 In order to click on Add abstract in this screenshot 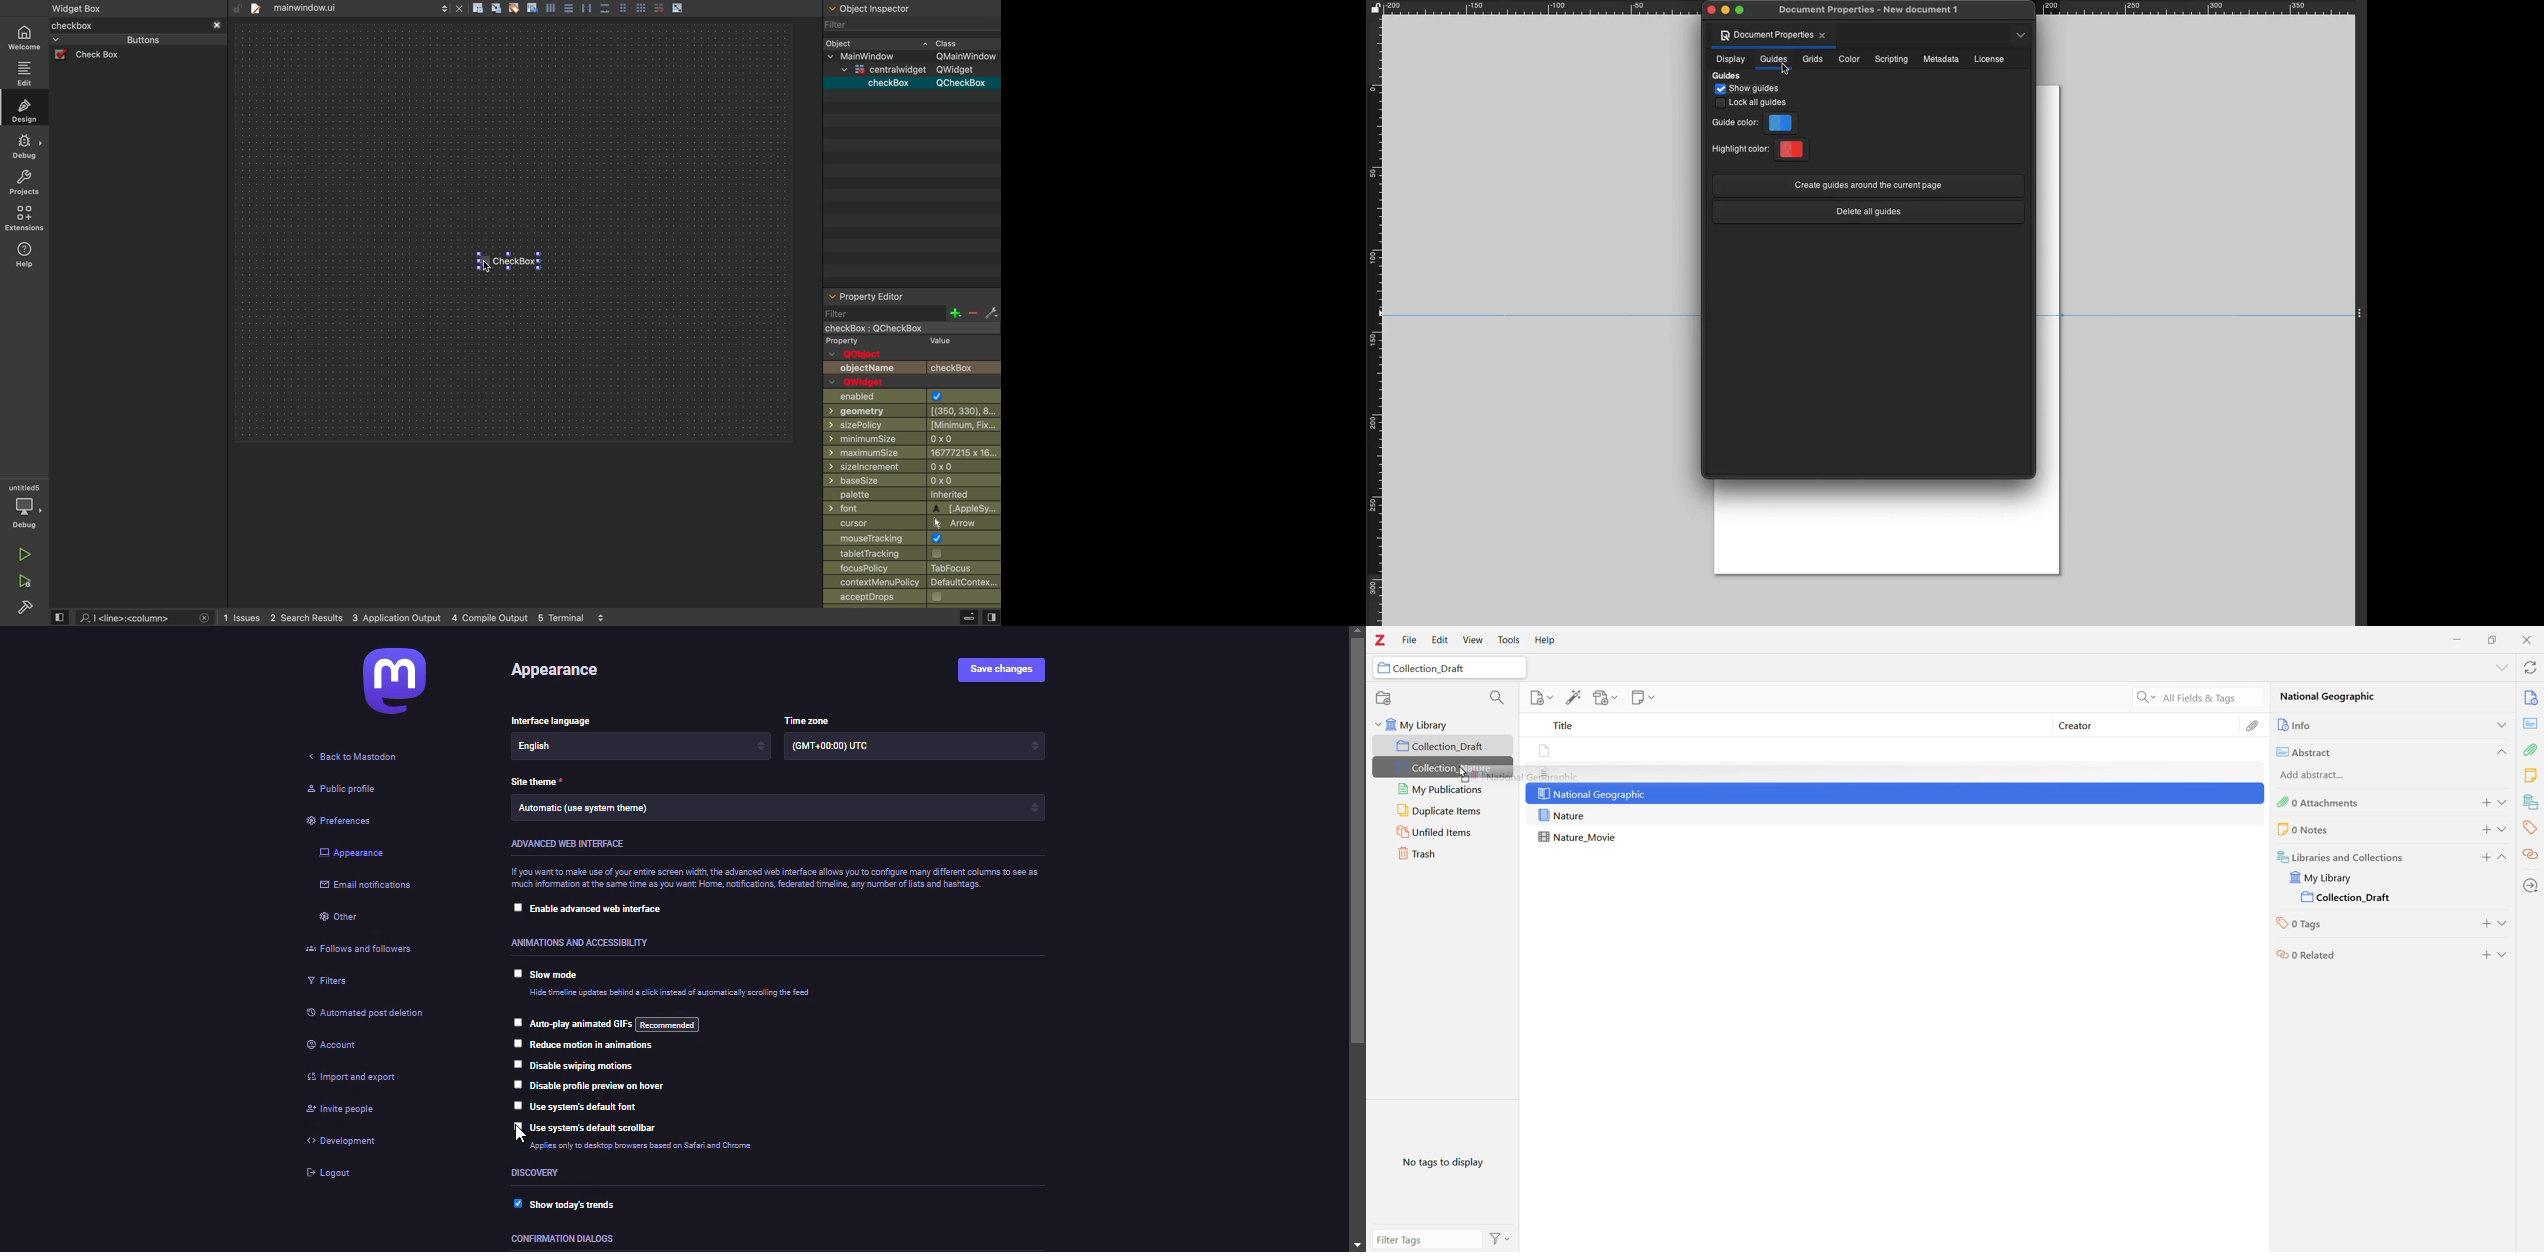, I will do `click(2328, 776)`.